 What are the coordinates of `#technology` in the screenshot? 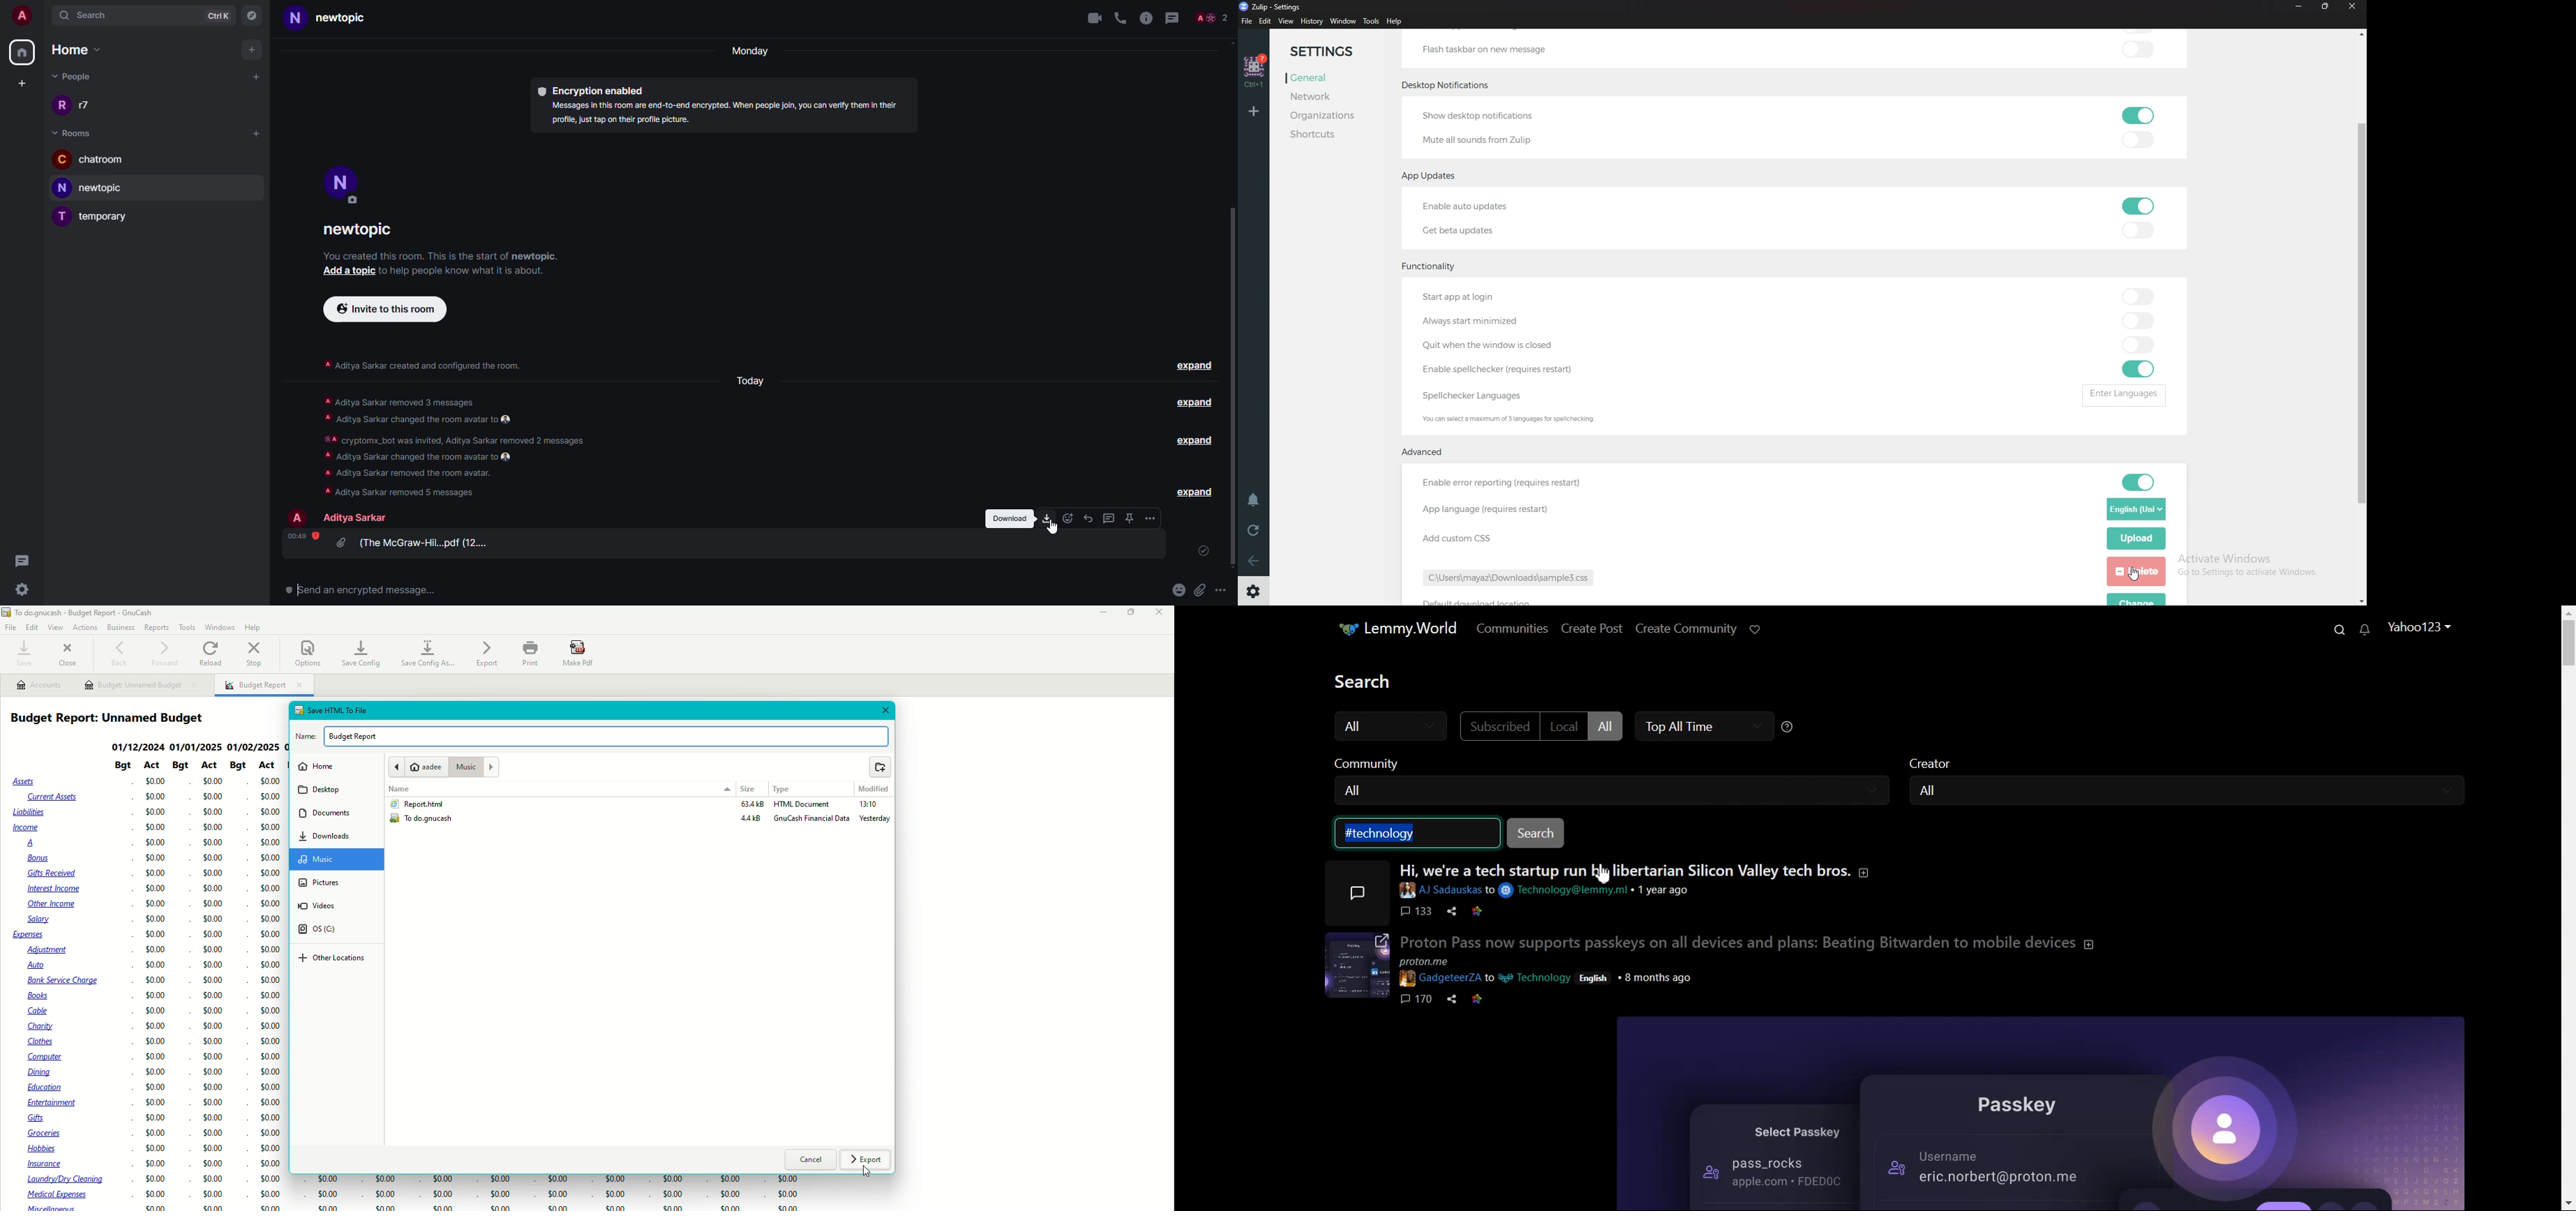 It's located at (1390, 834).